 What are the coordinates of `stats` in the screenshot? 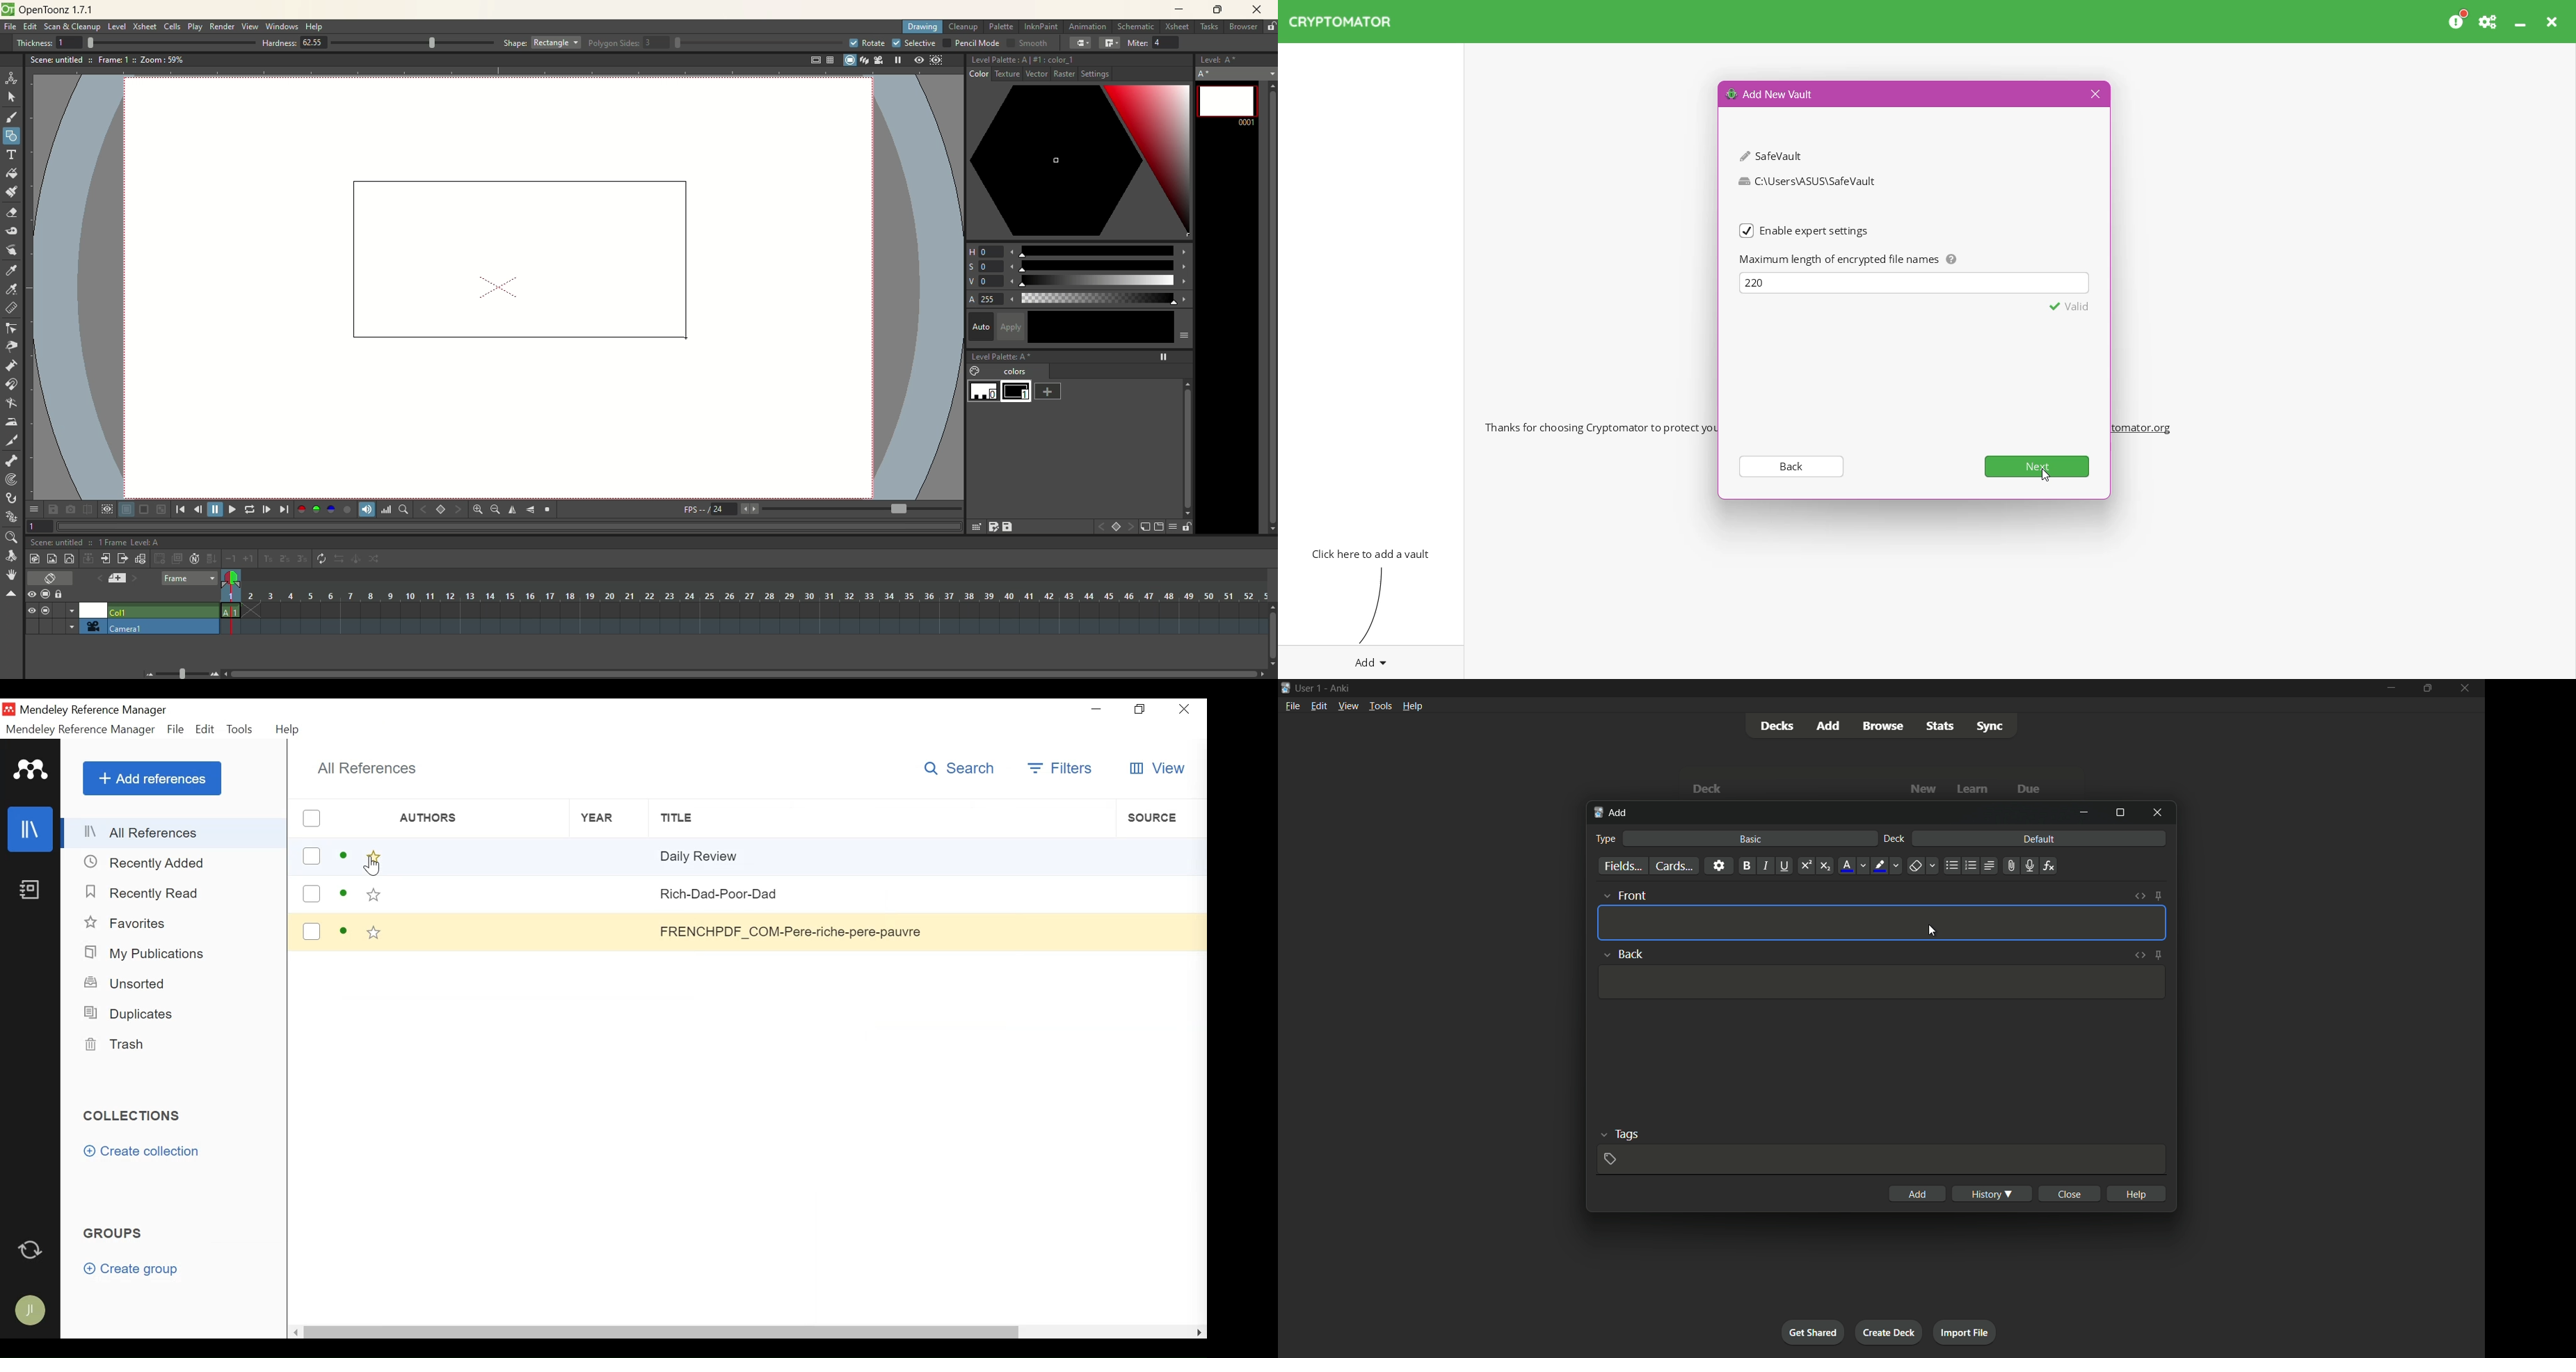 It's located at (1941, 726).